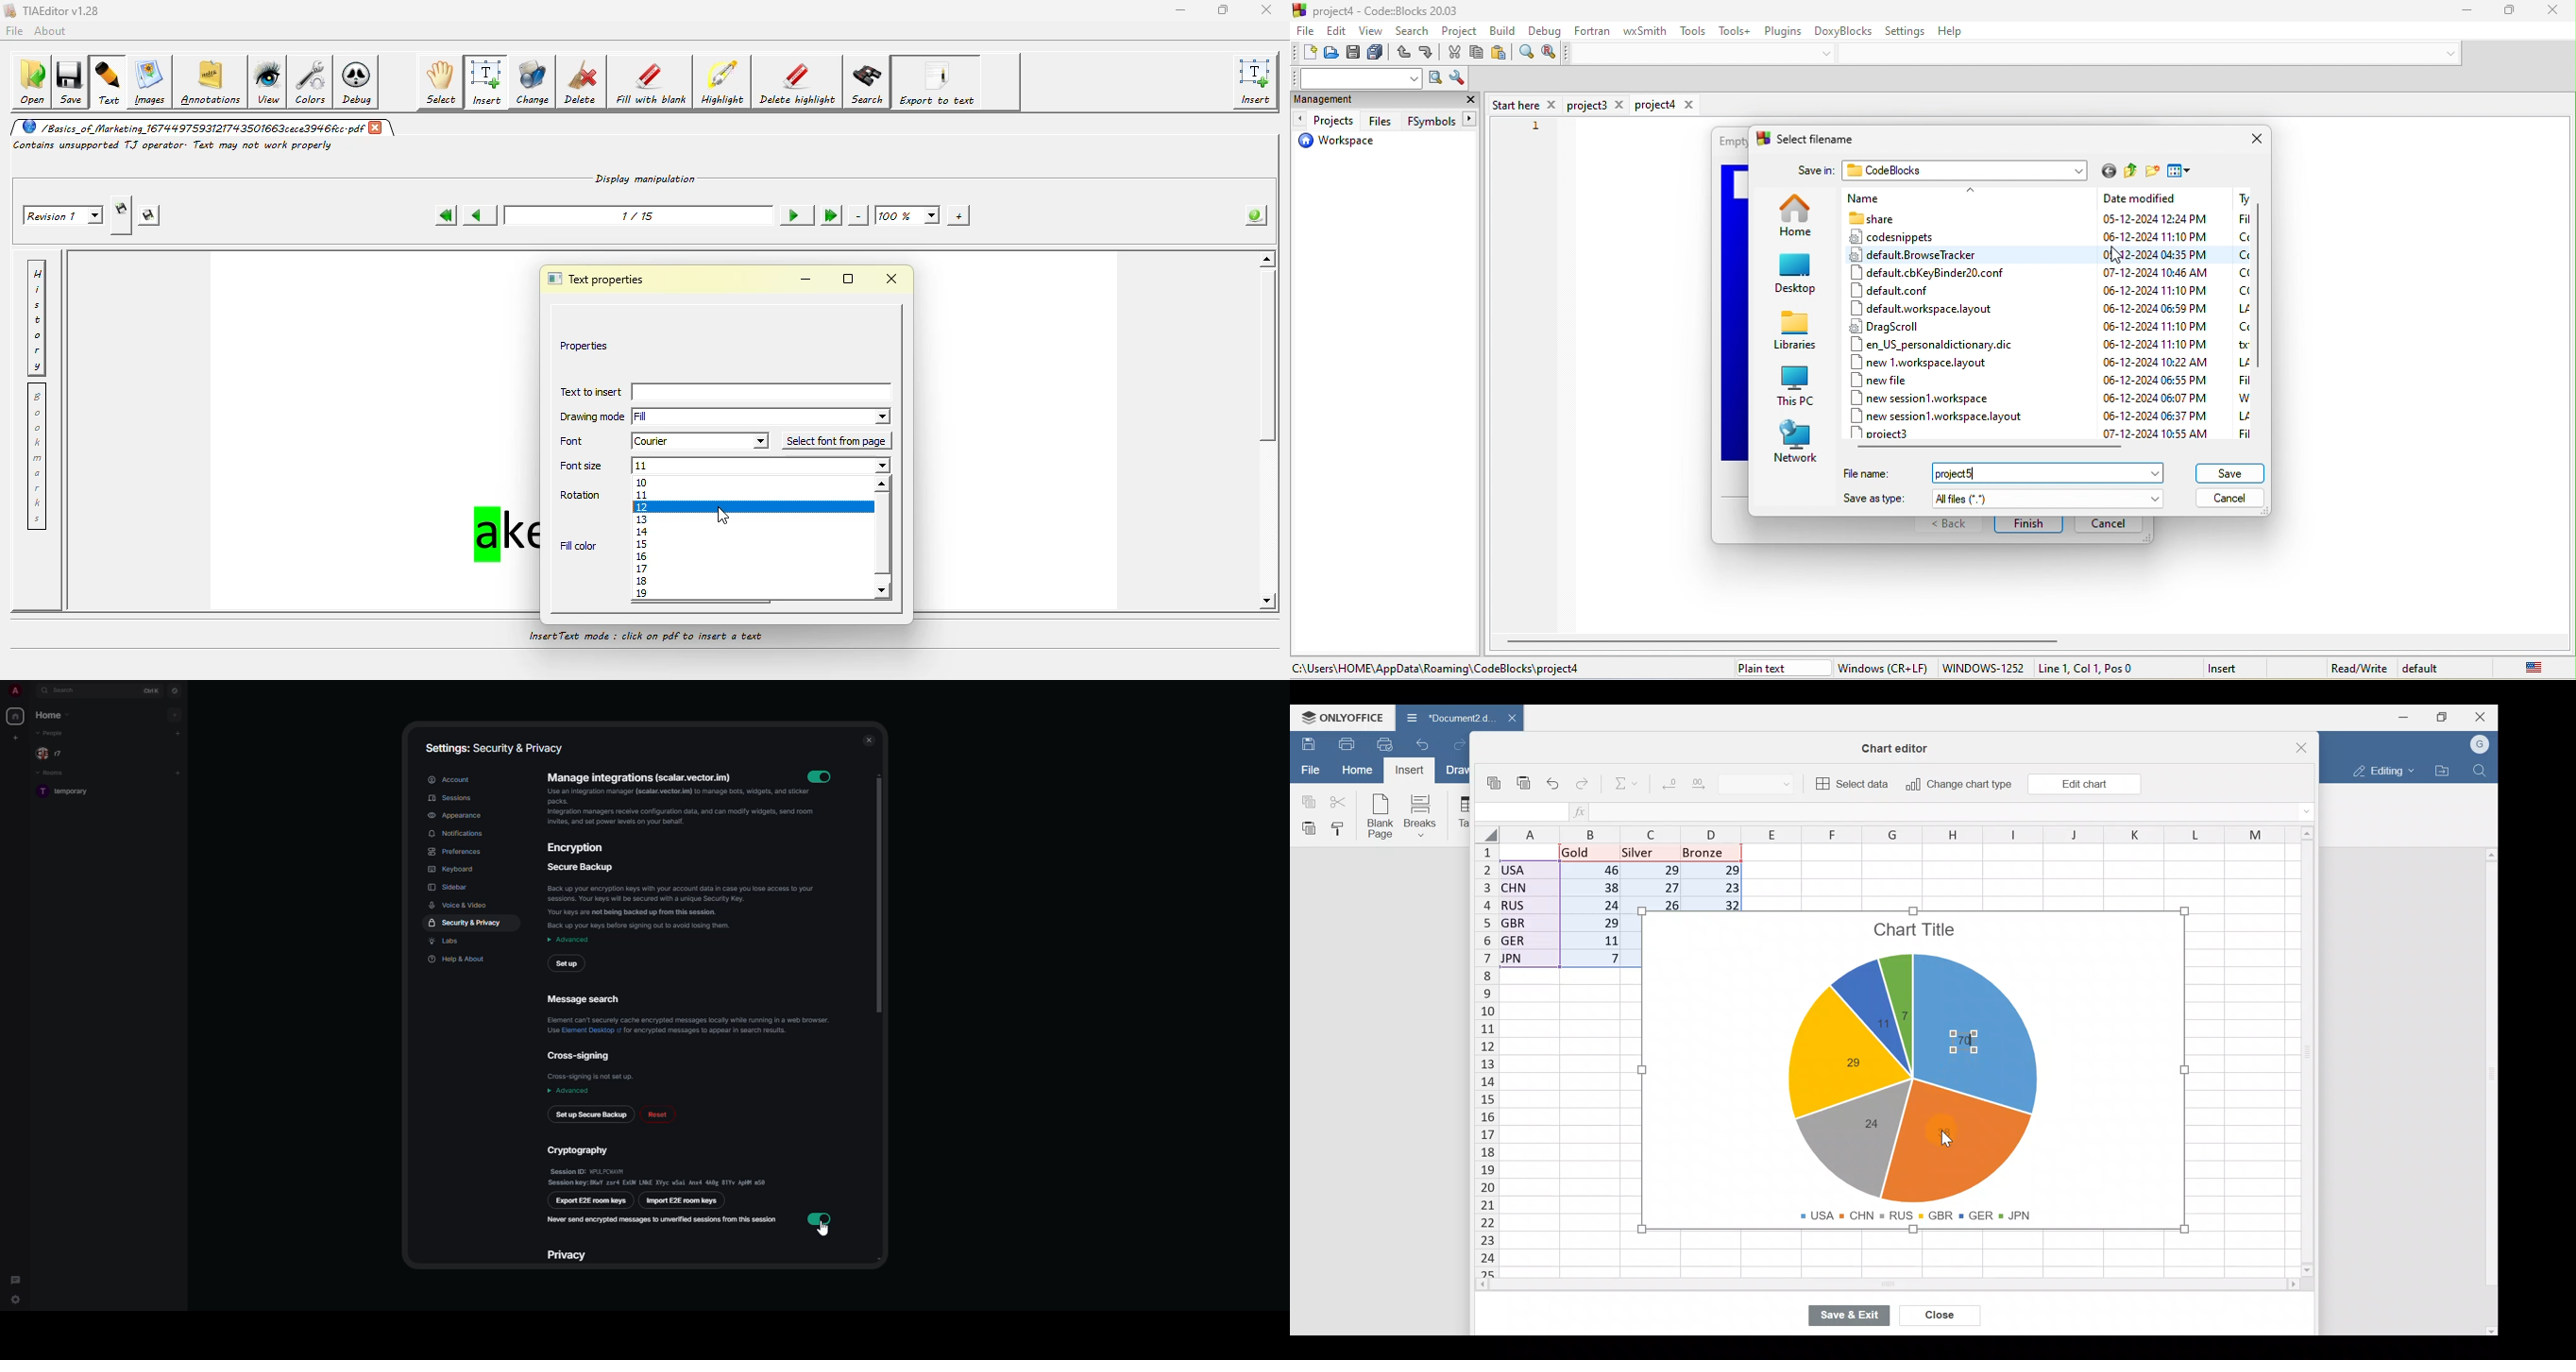 The width and height of the screenshot is (2576, 1372). Describe the element at coordinates (1306, 800) in the screenshot. I see `Copy` at that location.